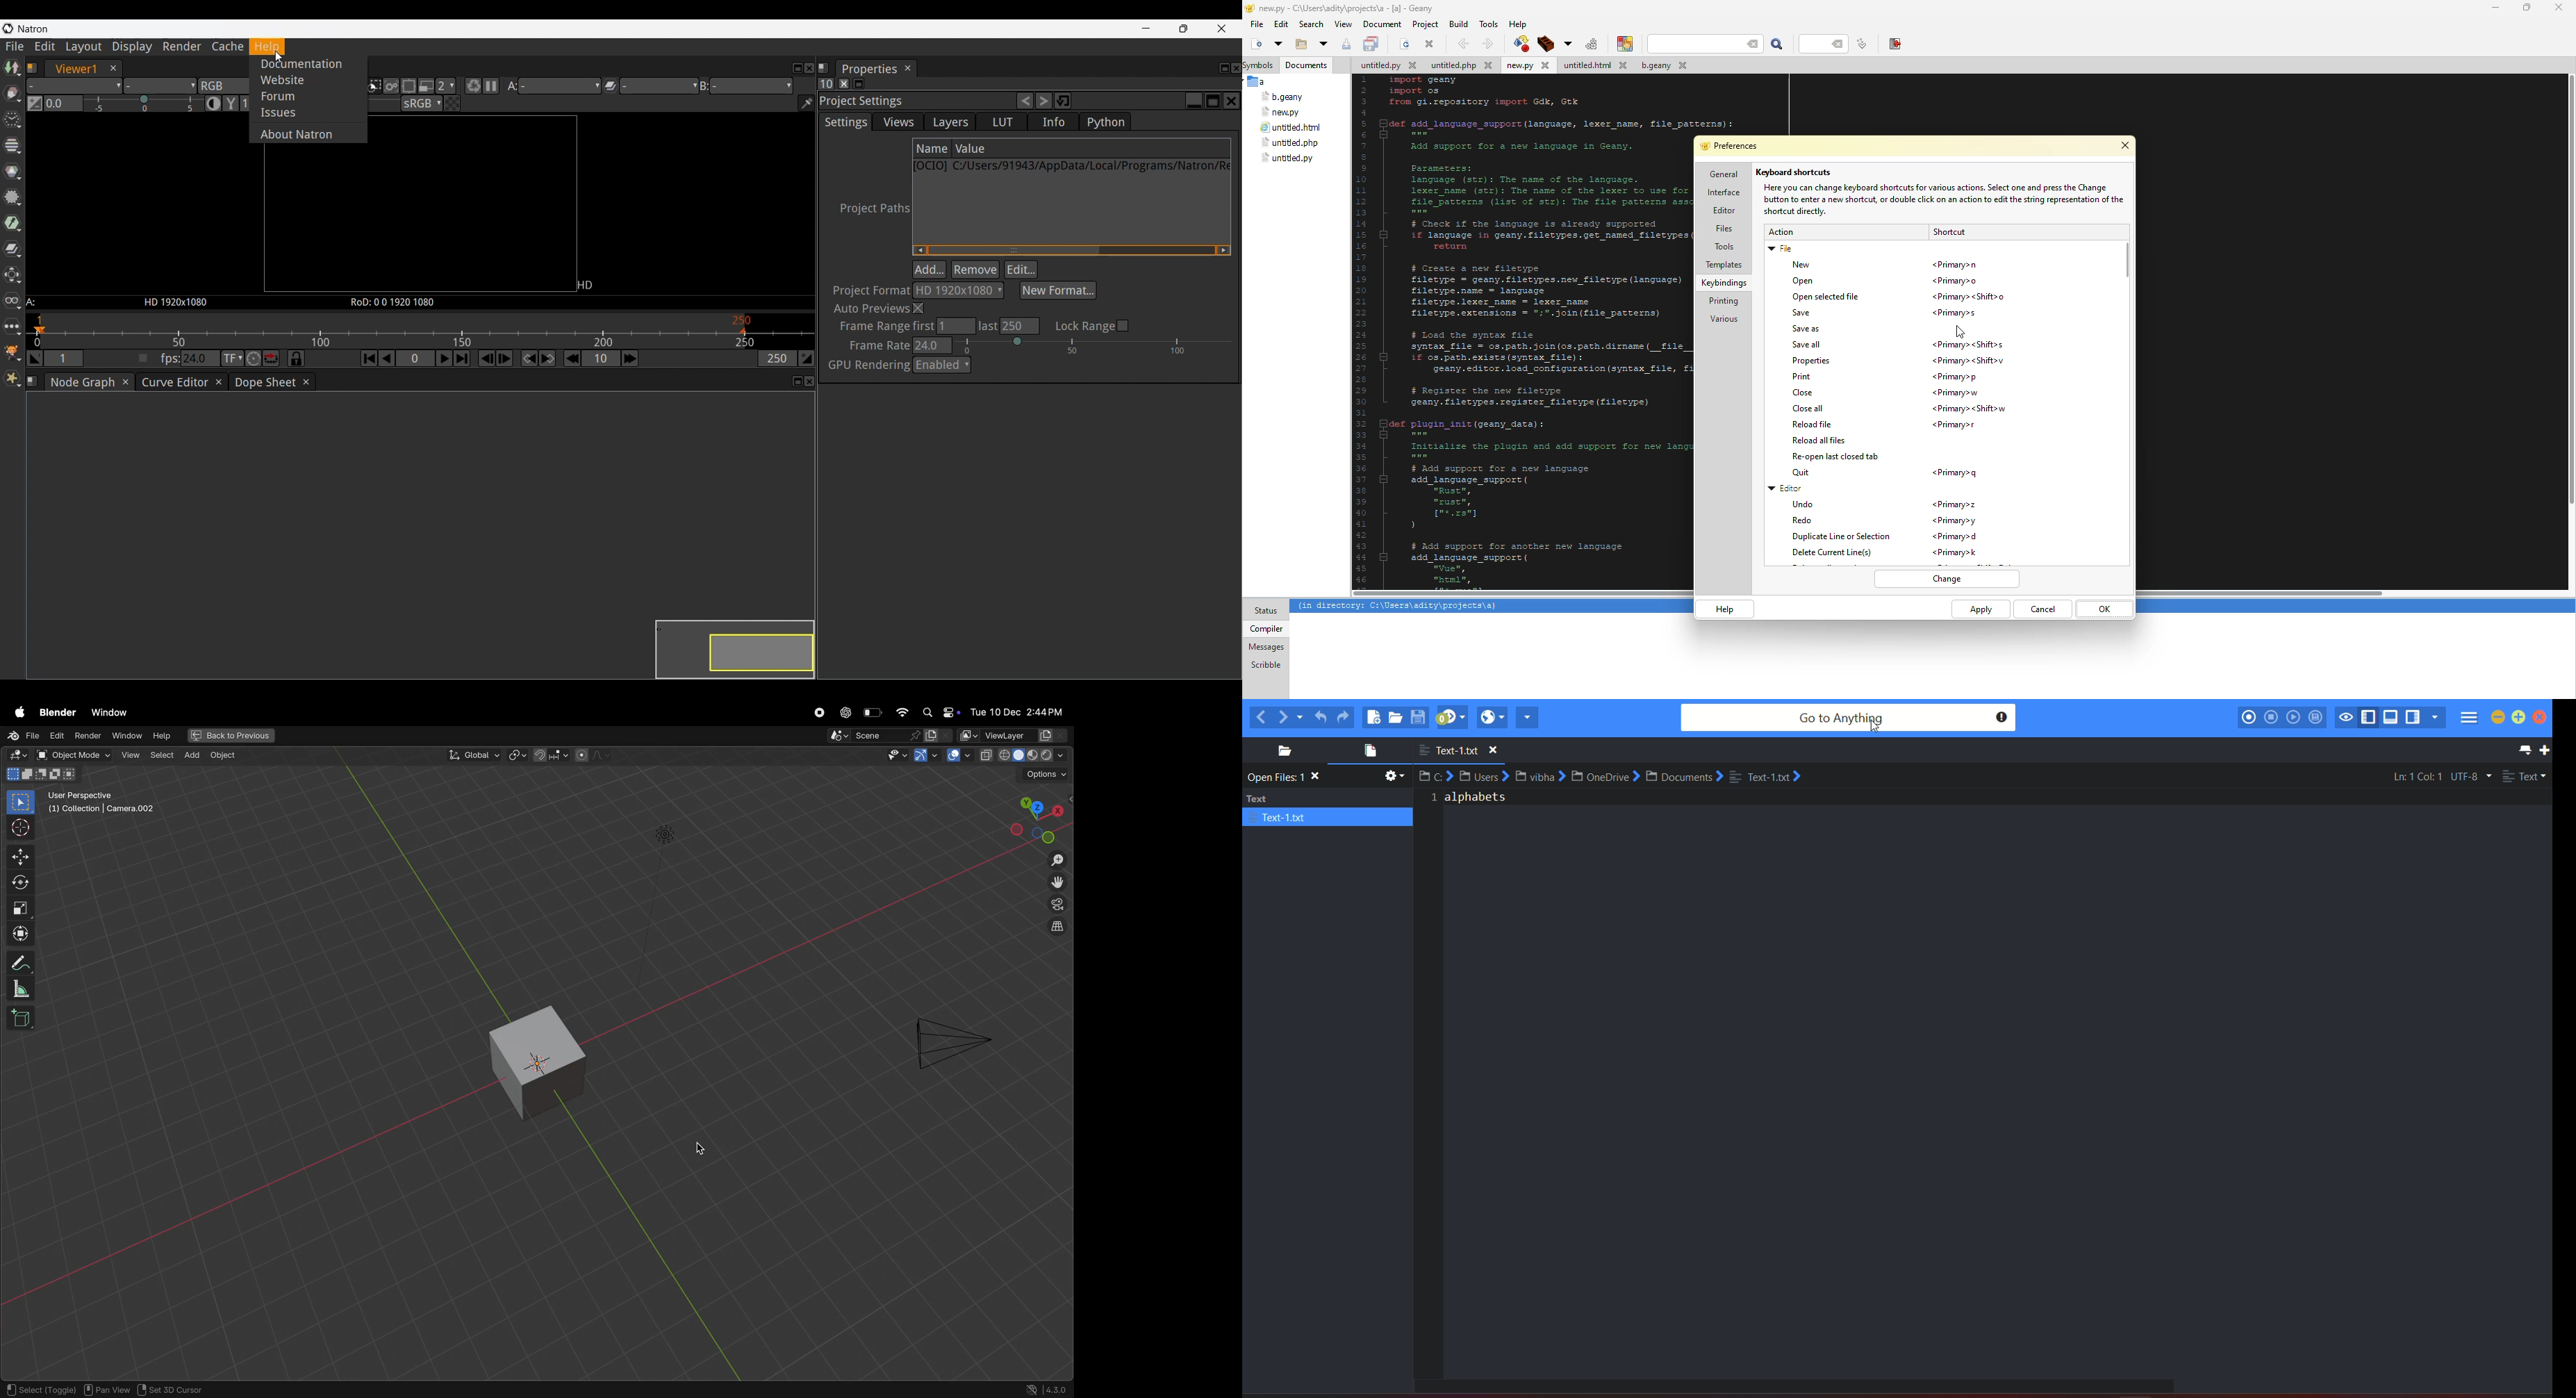  Describe the element at coordinates (844, 83) in the screenshot. I see `Clear all the panels in the properties bin pane` at that location.